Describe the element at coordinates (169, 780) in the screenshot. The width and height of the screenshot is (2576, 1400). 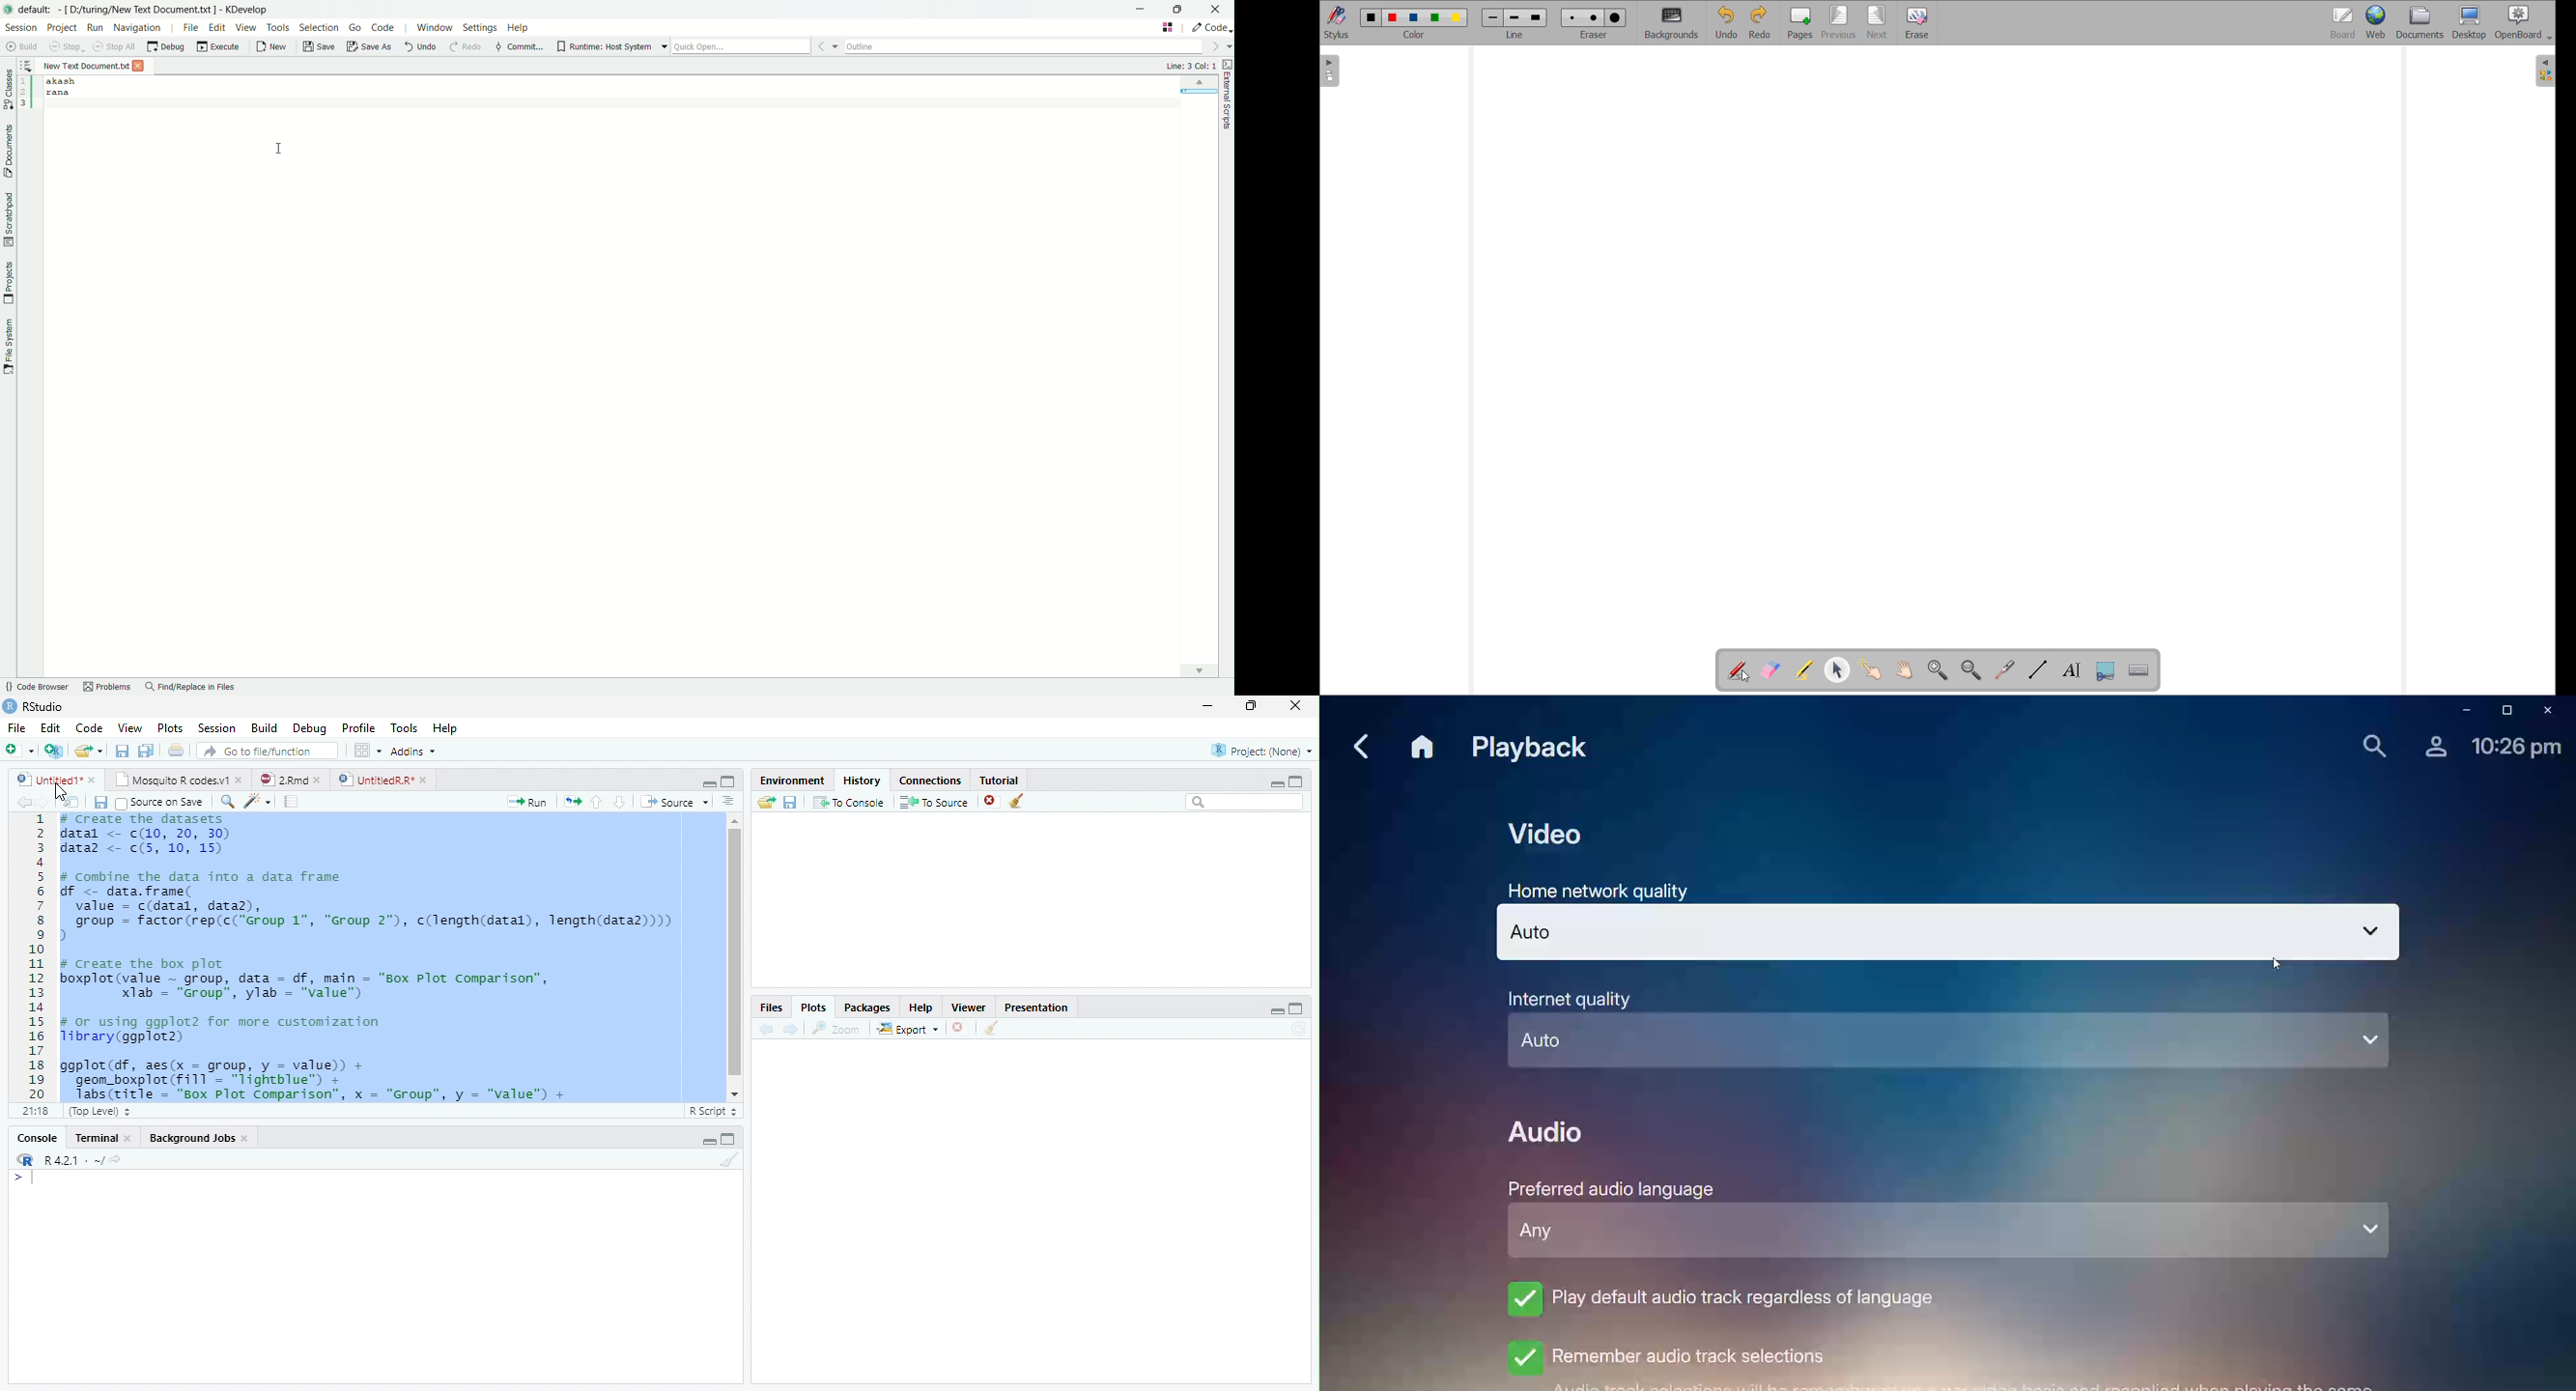
I see `Mosquito R codes.v1` at that location.